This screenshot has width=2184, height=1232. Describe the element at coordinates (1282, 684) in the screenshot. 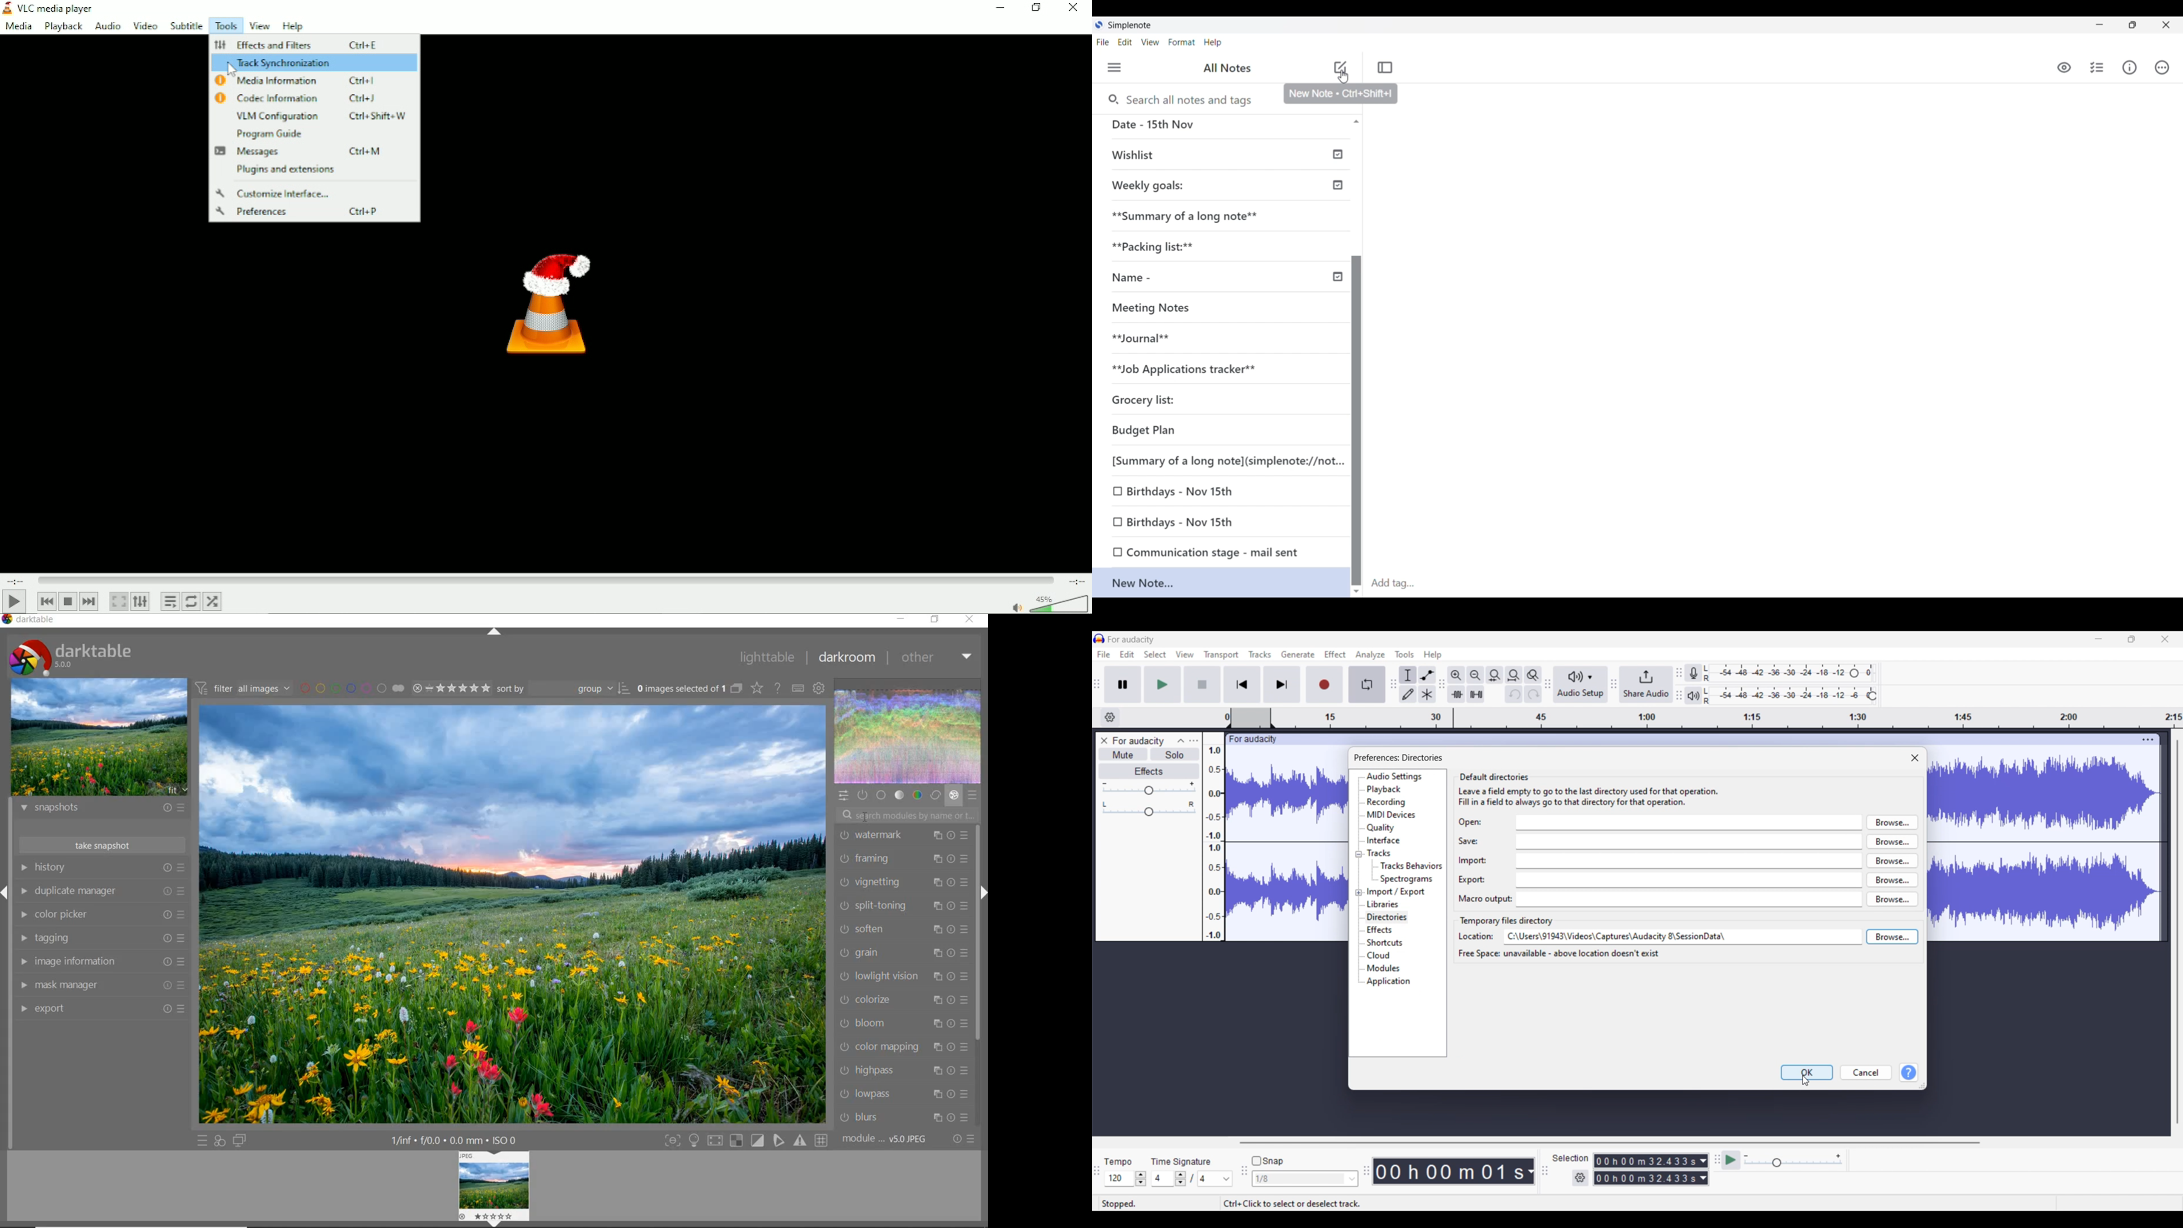

I see `Skip/Select to end` at that location.